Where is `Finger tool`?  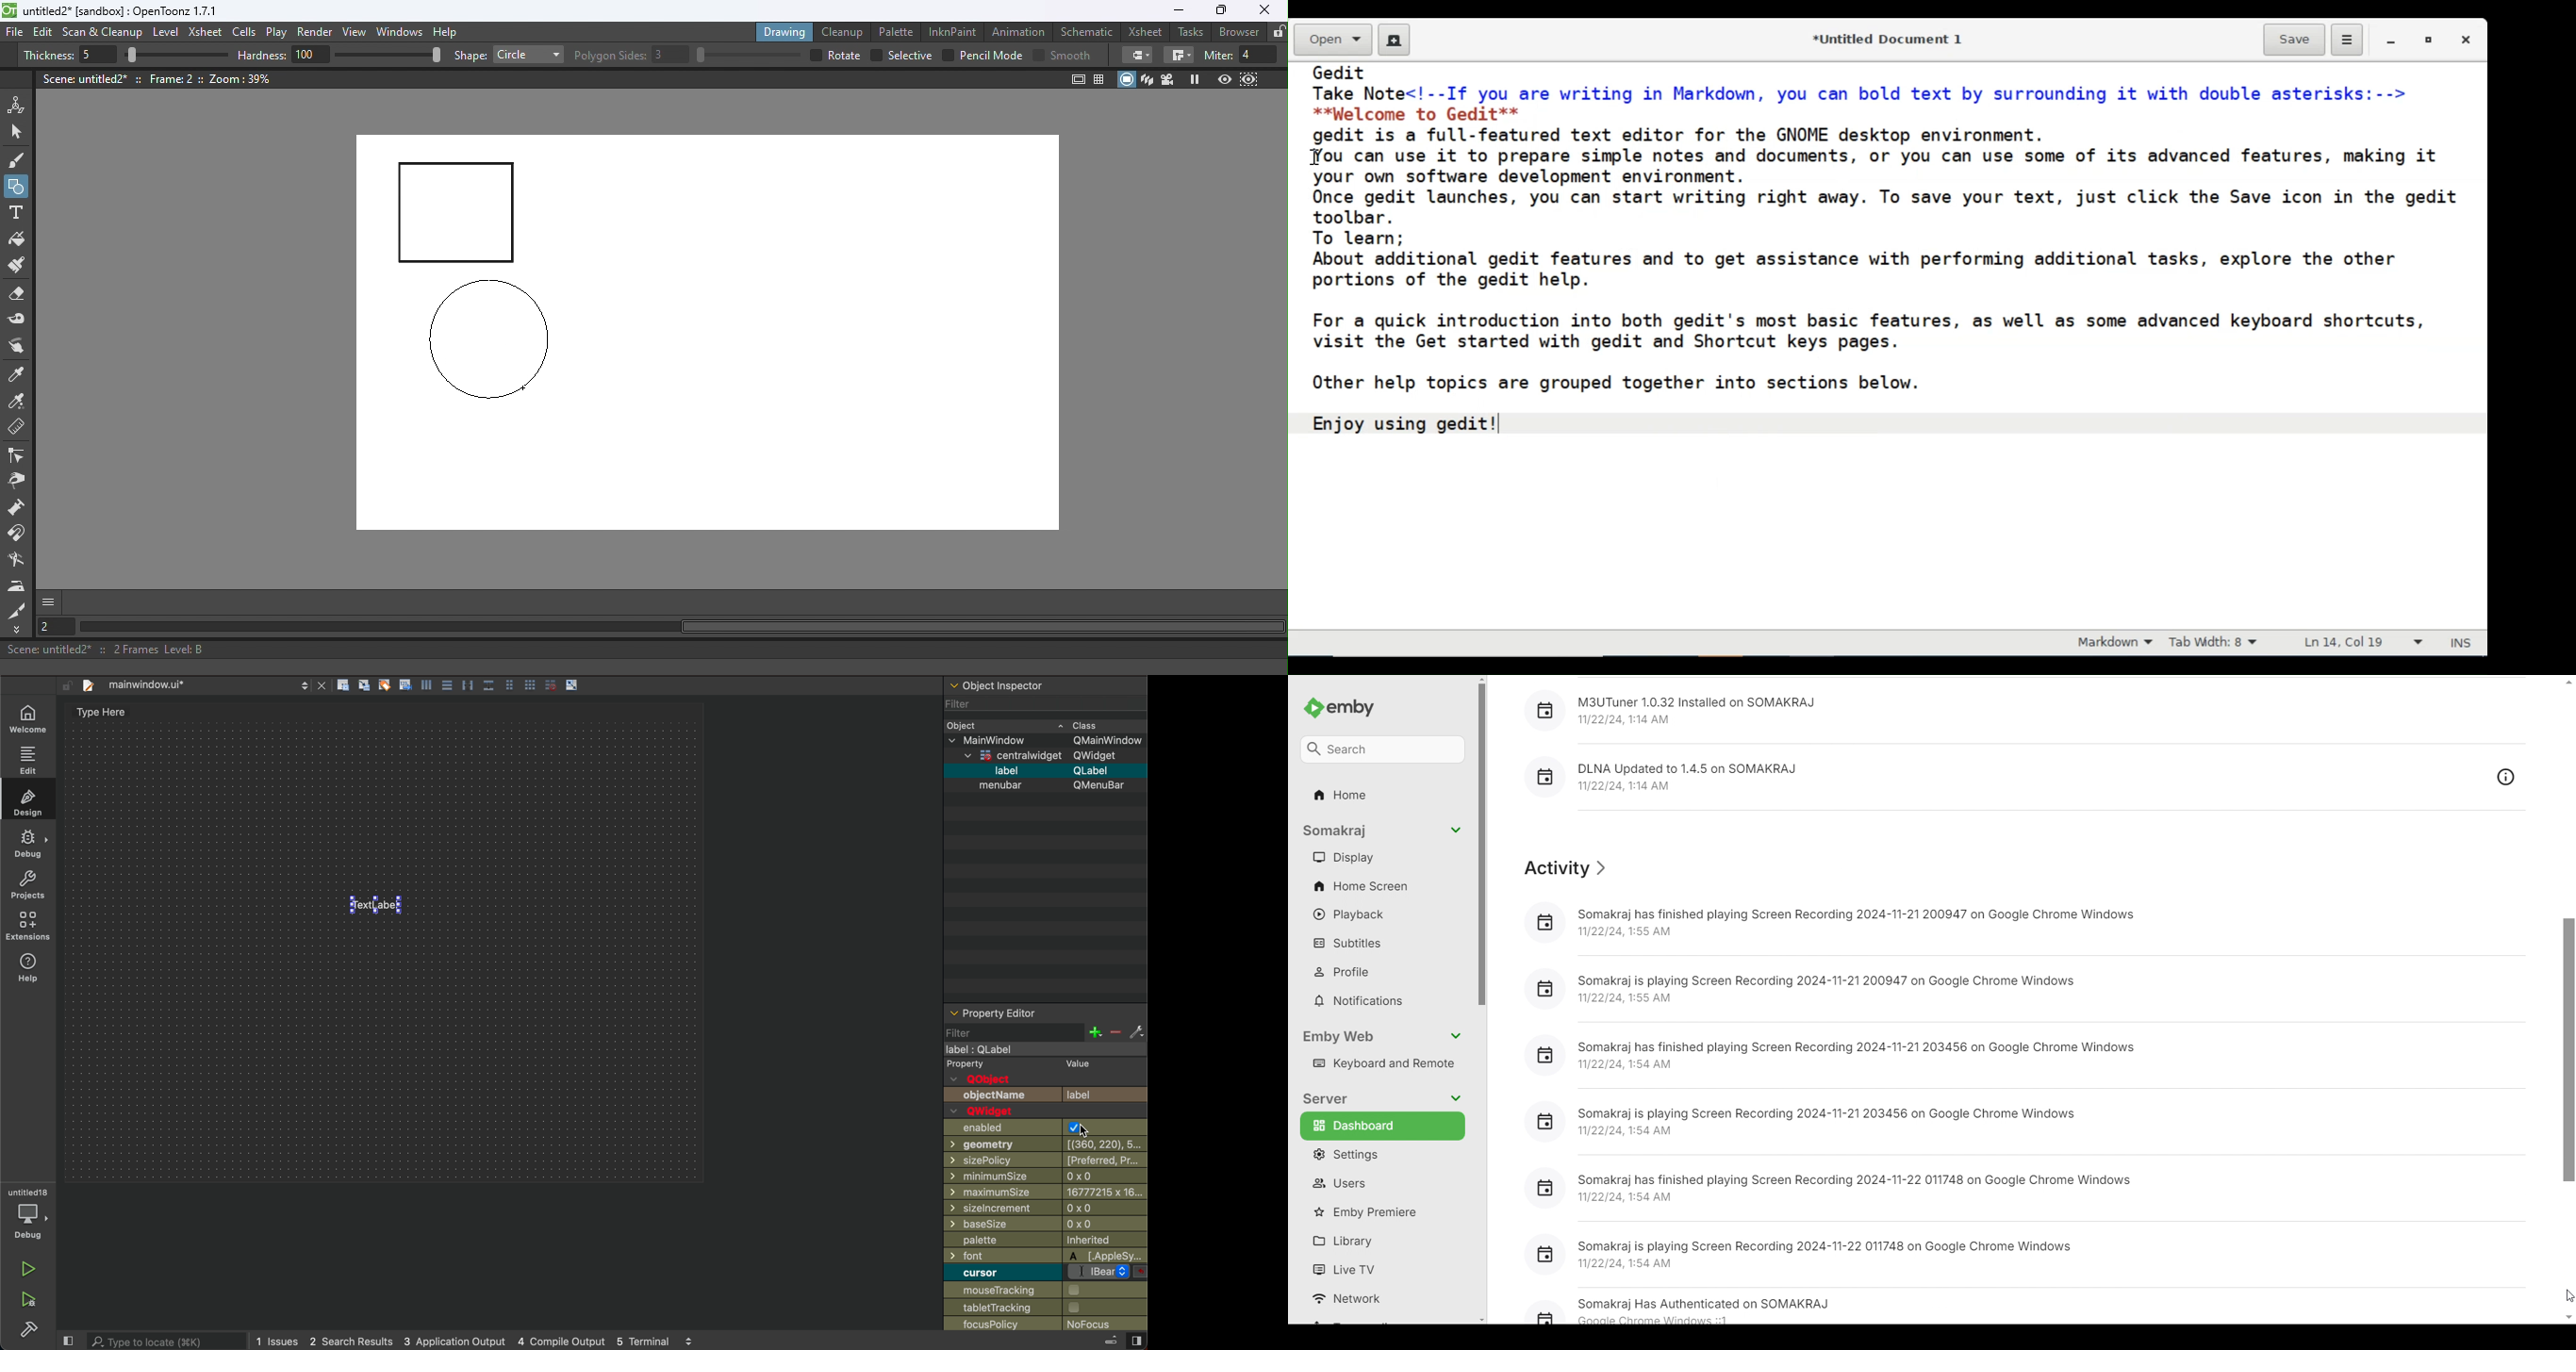 Finger tool is located at coordinates (17, 348).